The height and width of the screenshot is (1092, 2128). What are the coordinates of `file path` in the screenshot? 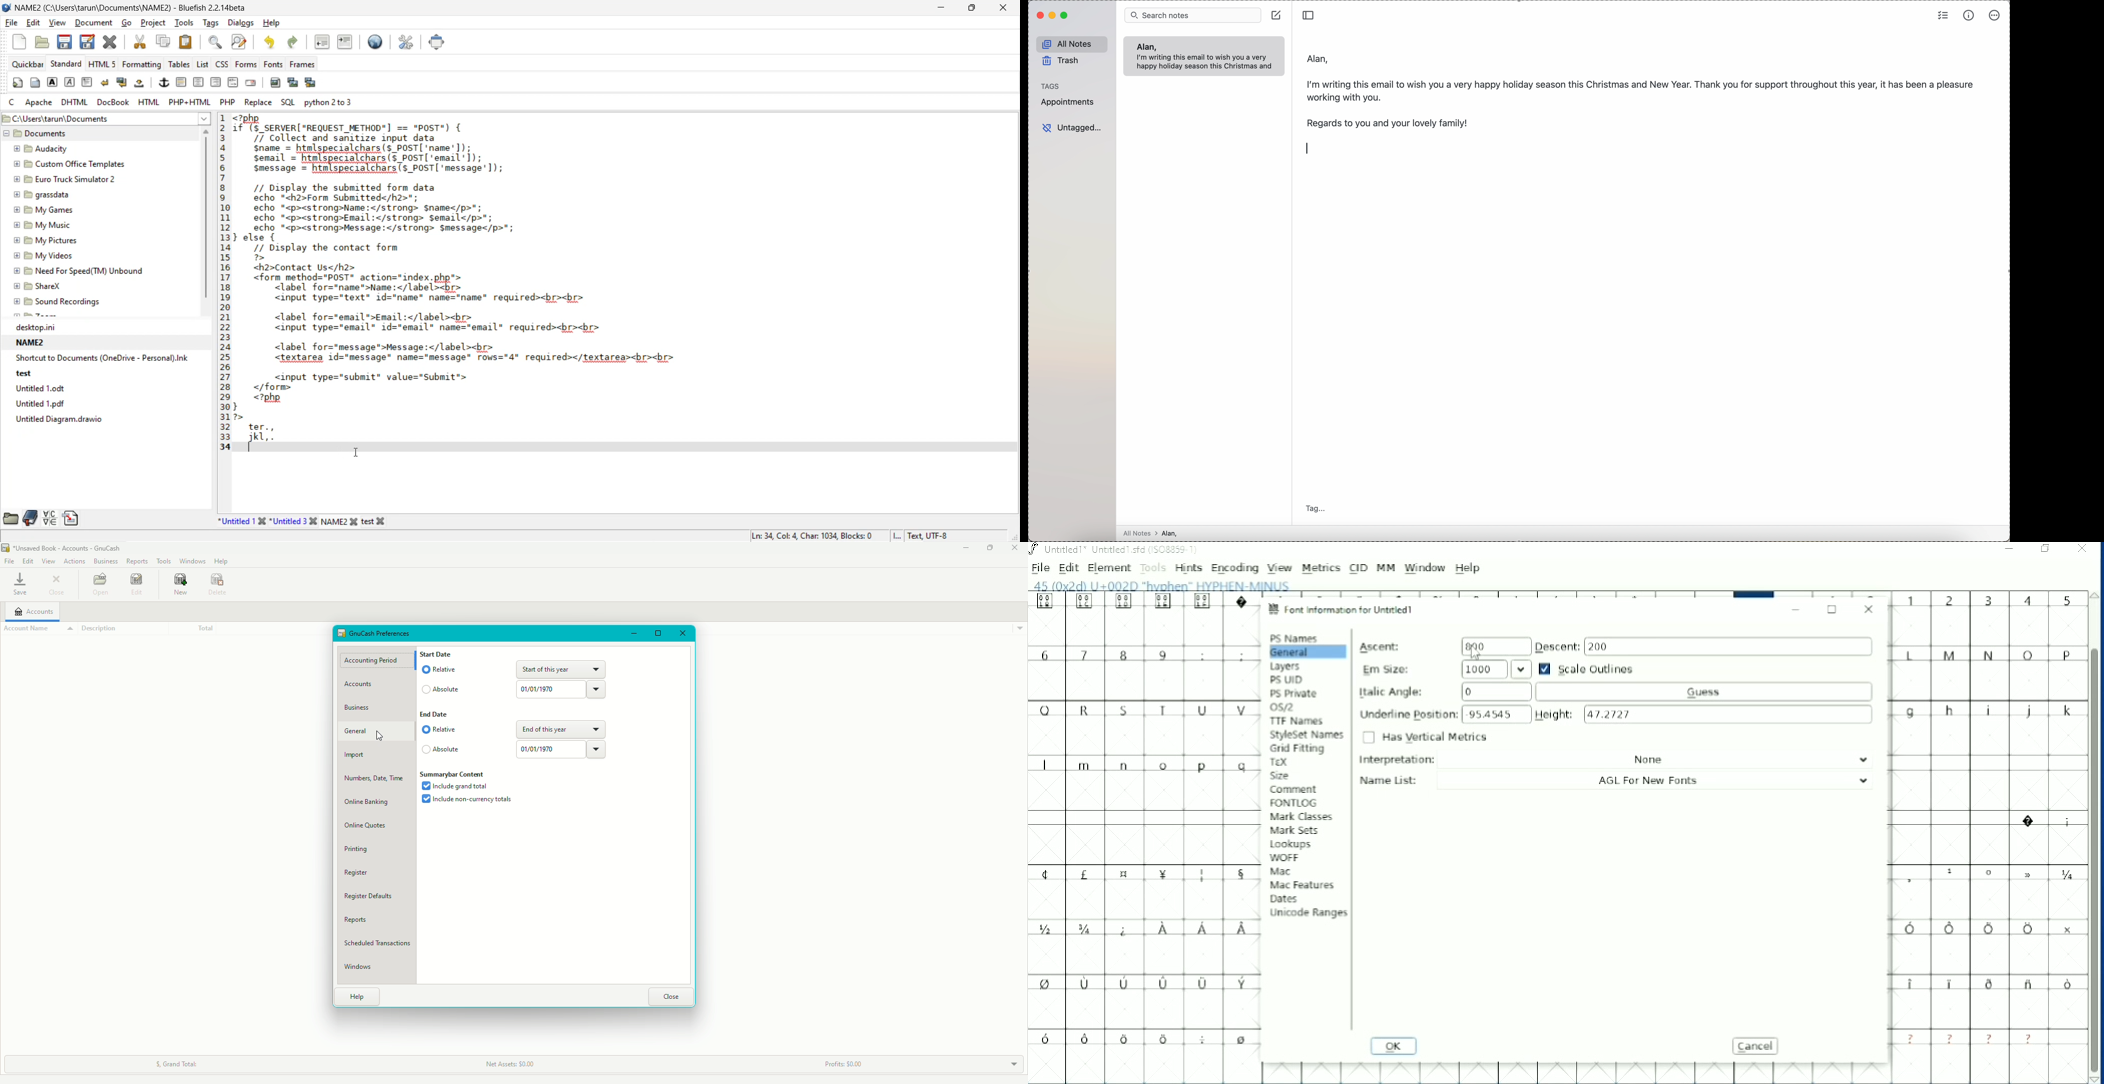 It's located at (107, 117).